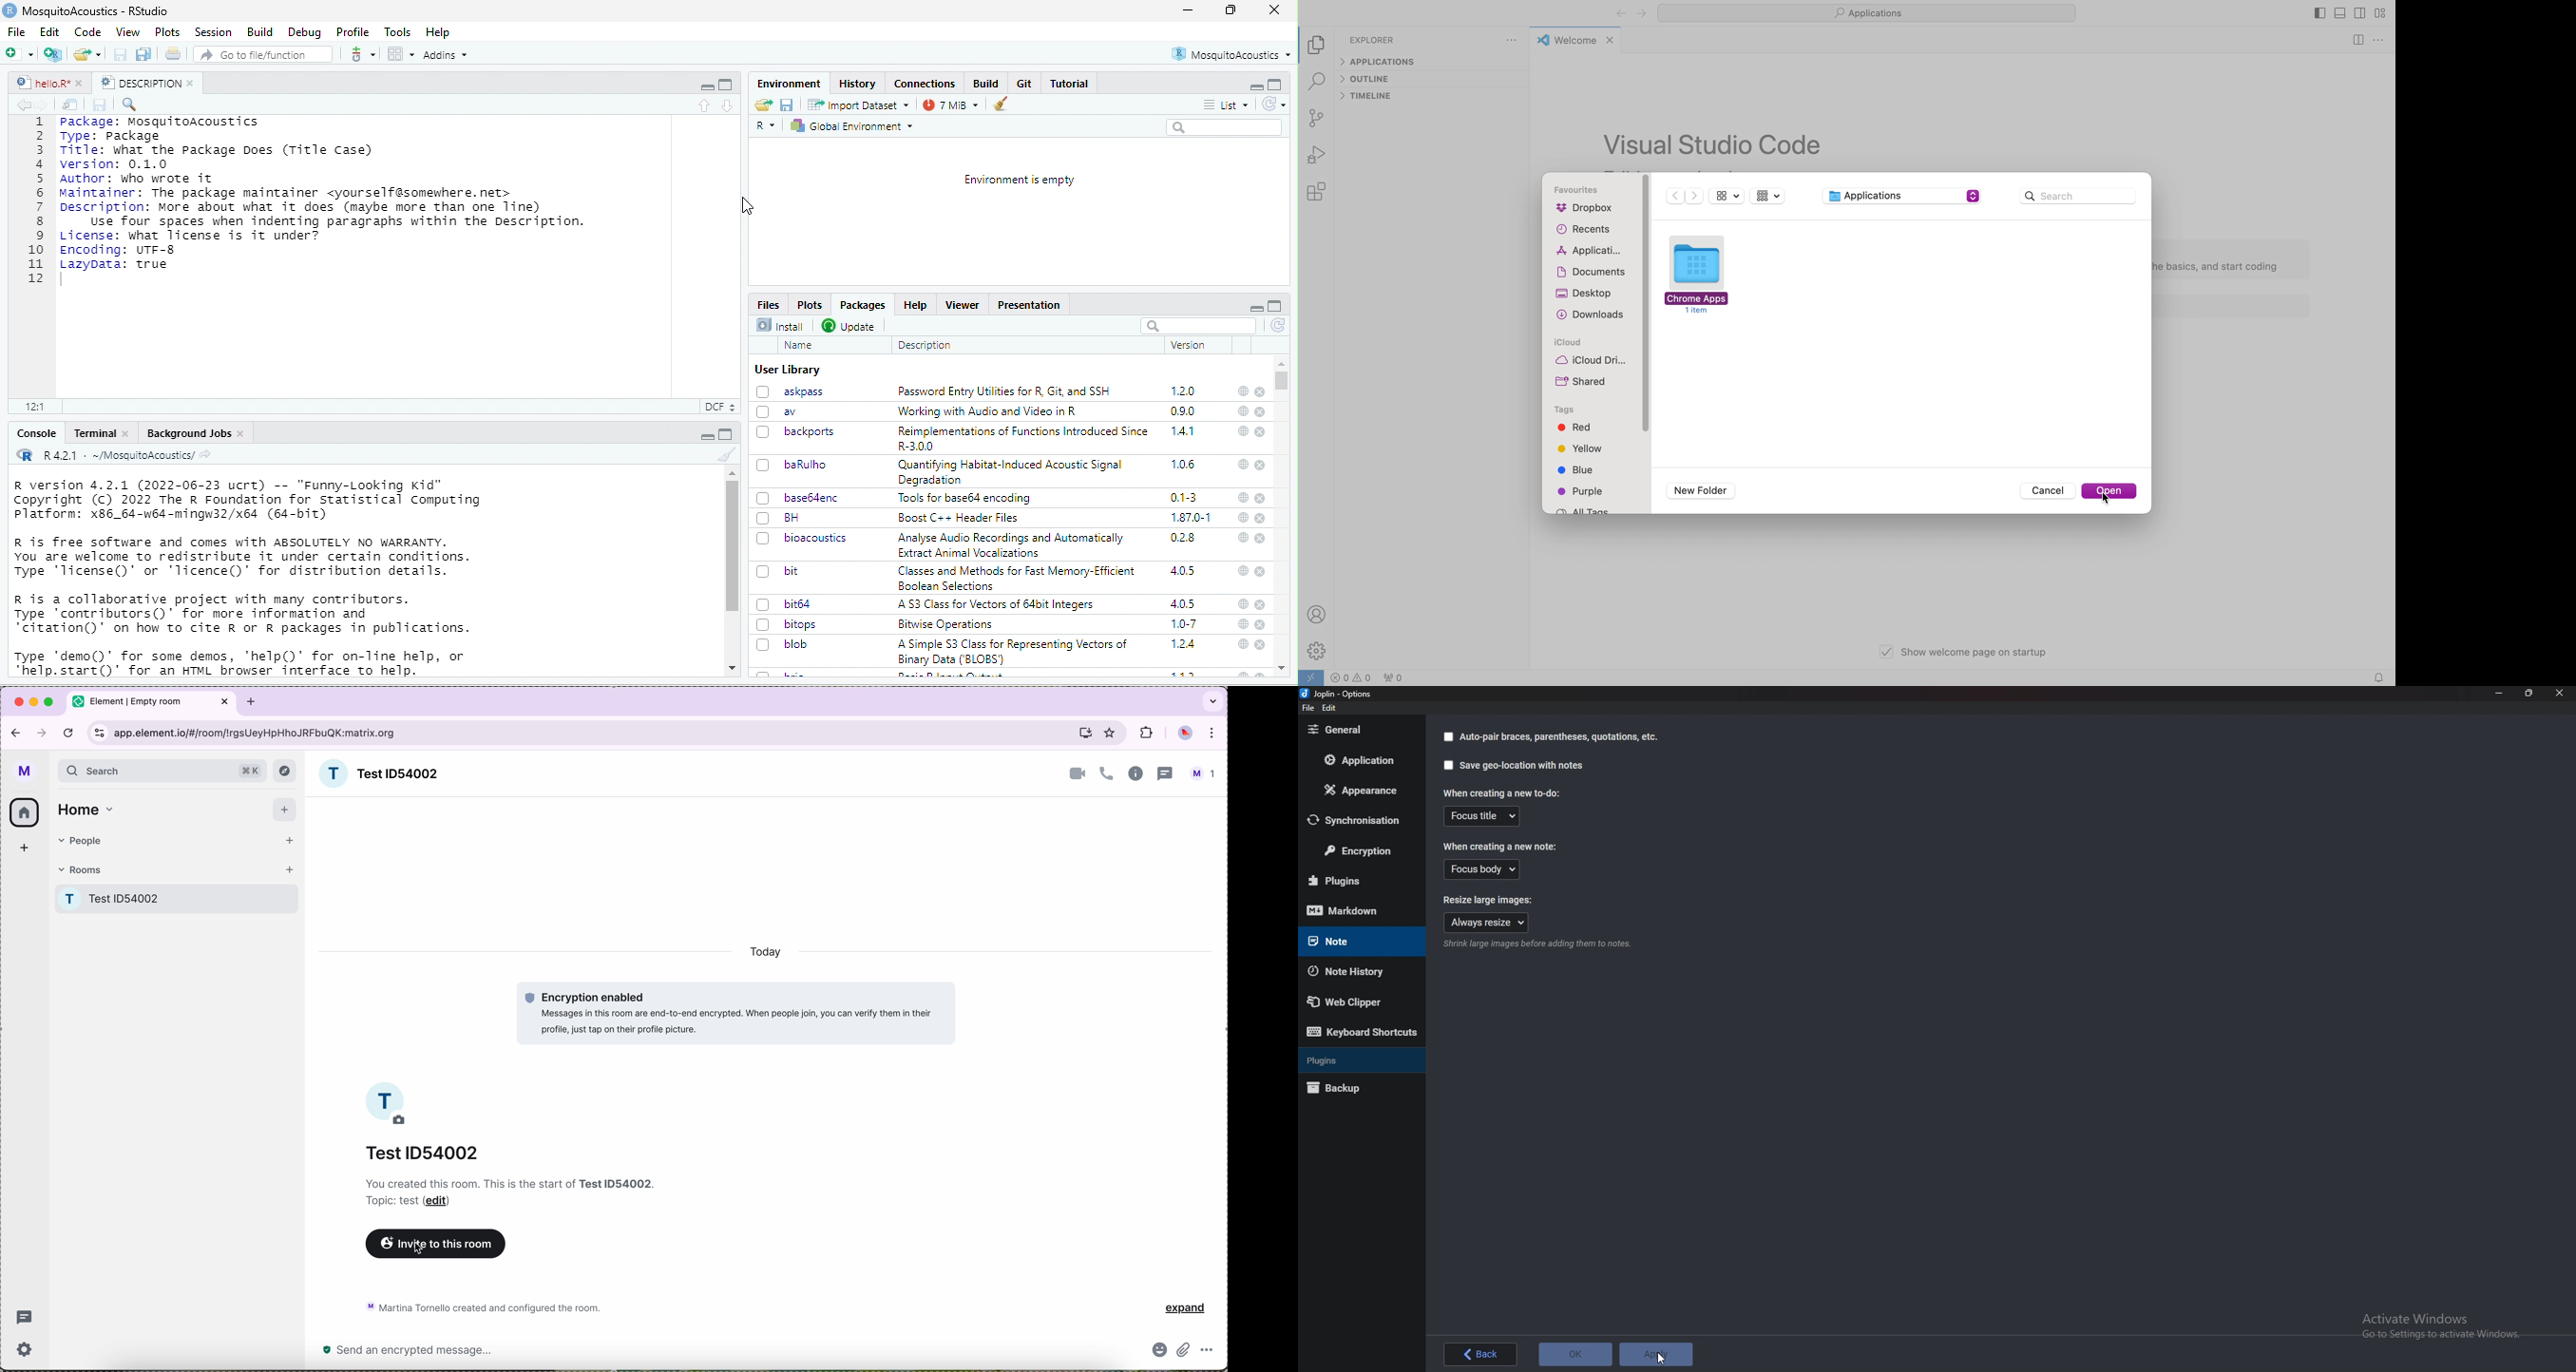 This screenshot has width=2576, height=1372. Describe the element at coordinates (88, 53) in the screenshot. I see `open an existing file` at that location.